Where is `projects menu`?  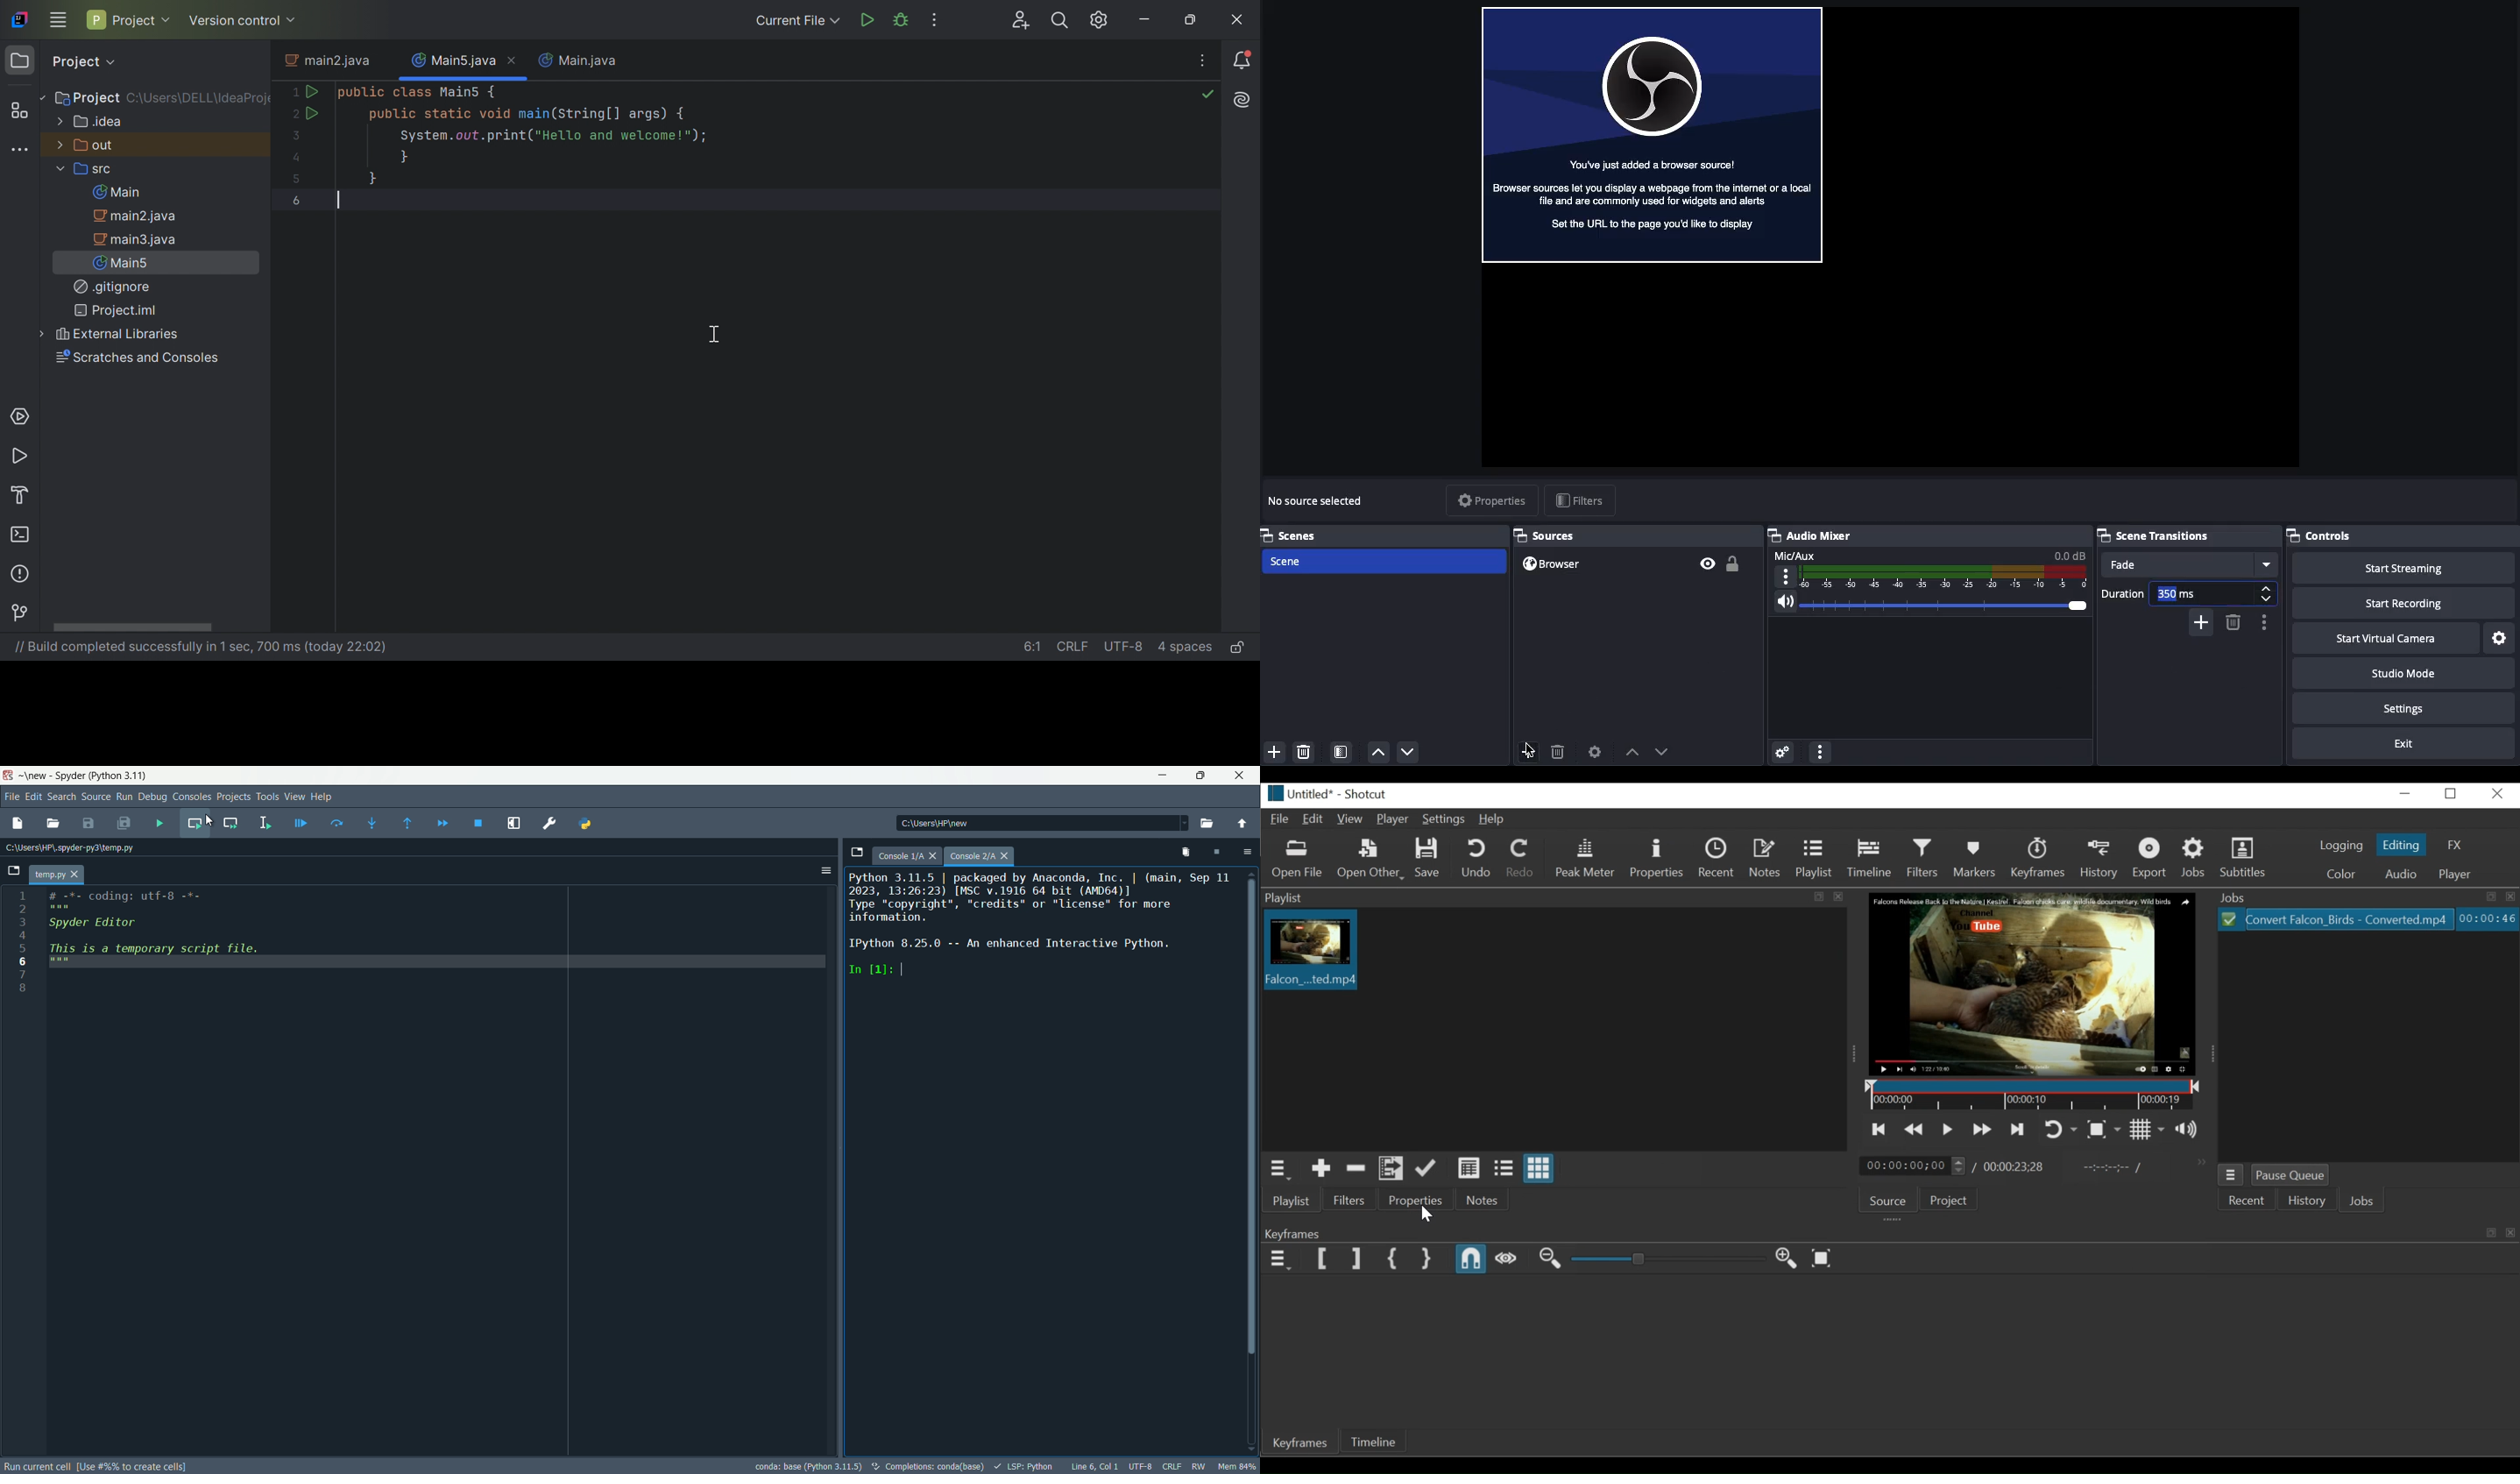 projects menu is located at coordinates (234, 797).